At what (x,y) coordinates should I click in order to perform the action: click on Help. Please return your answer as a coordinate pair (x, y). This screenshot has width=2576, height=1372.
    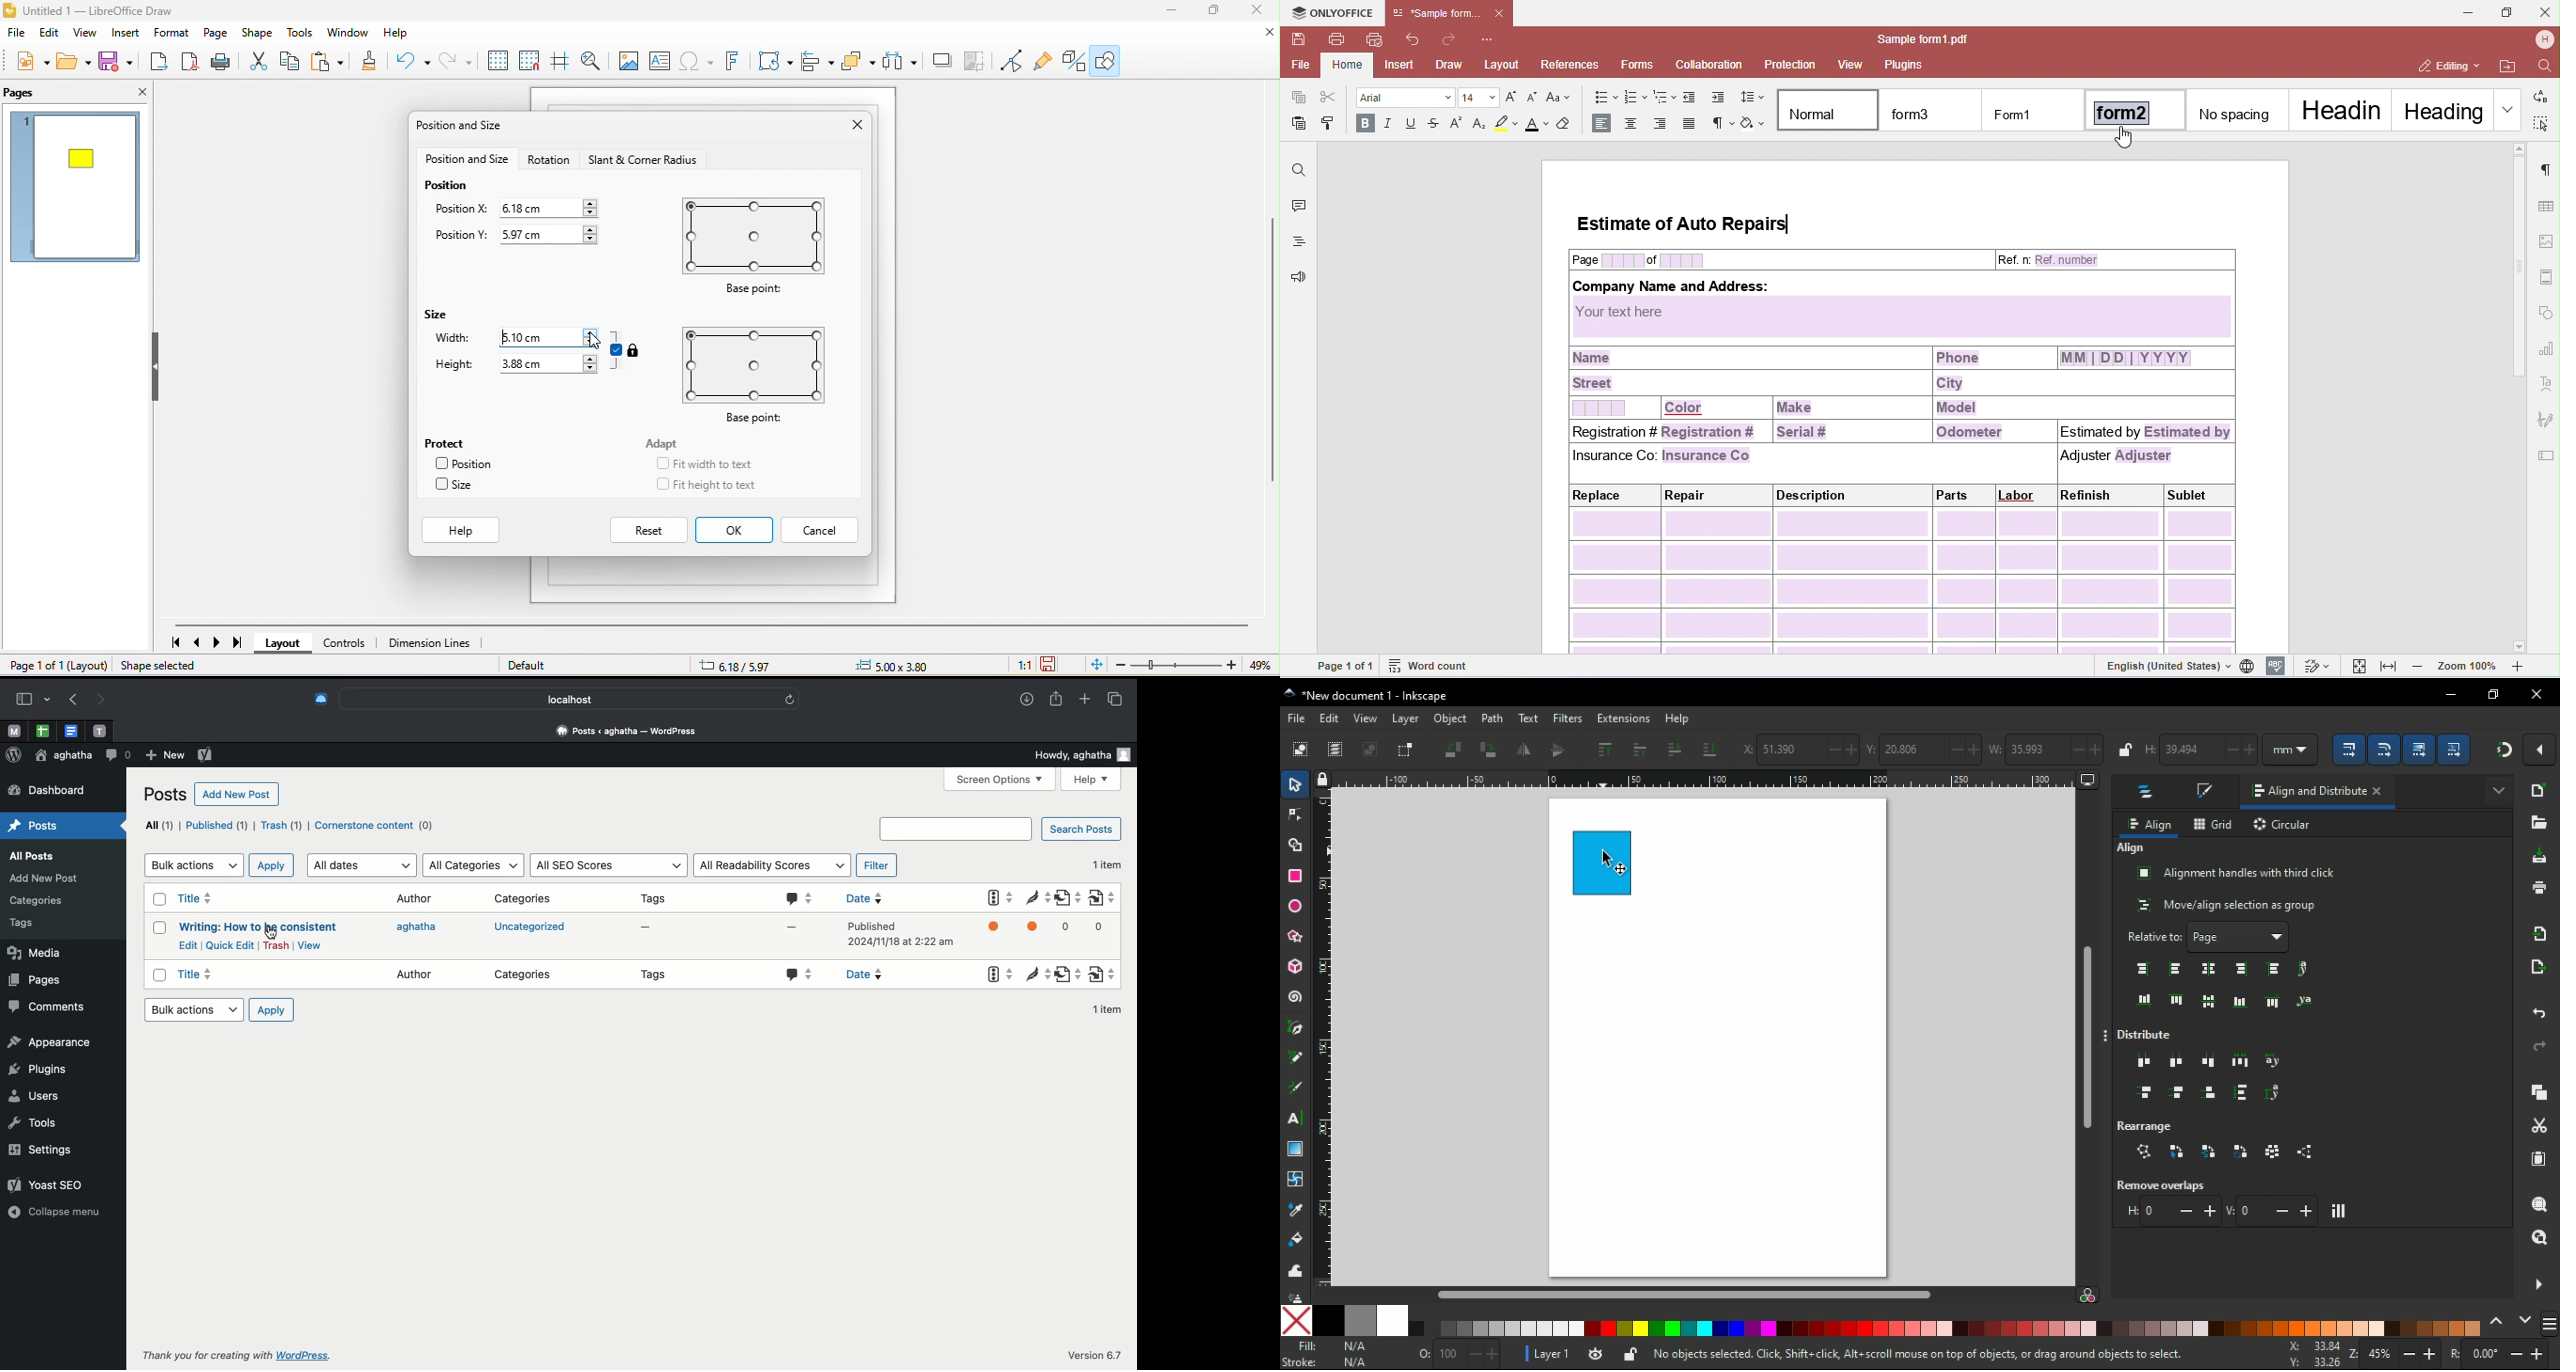
    Looking at the image, I should click on (1095, 778).